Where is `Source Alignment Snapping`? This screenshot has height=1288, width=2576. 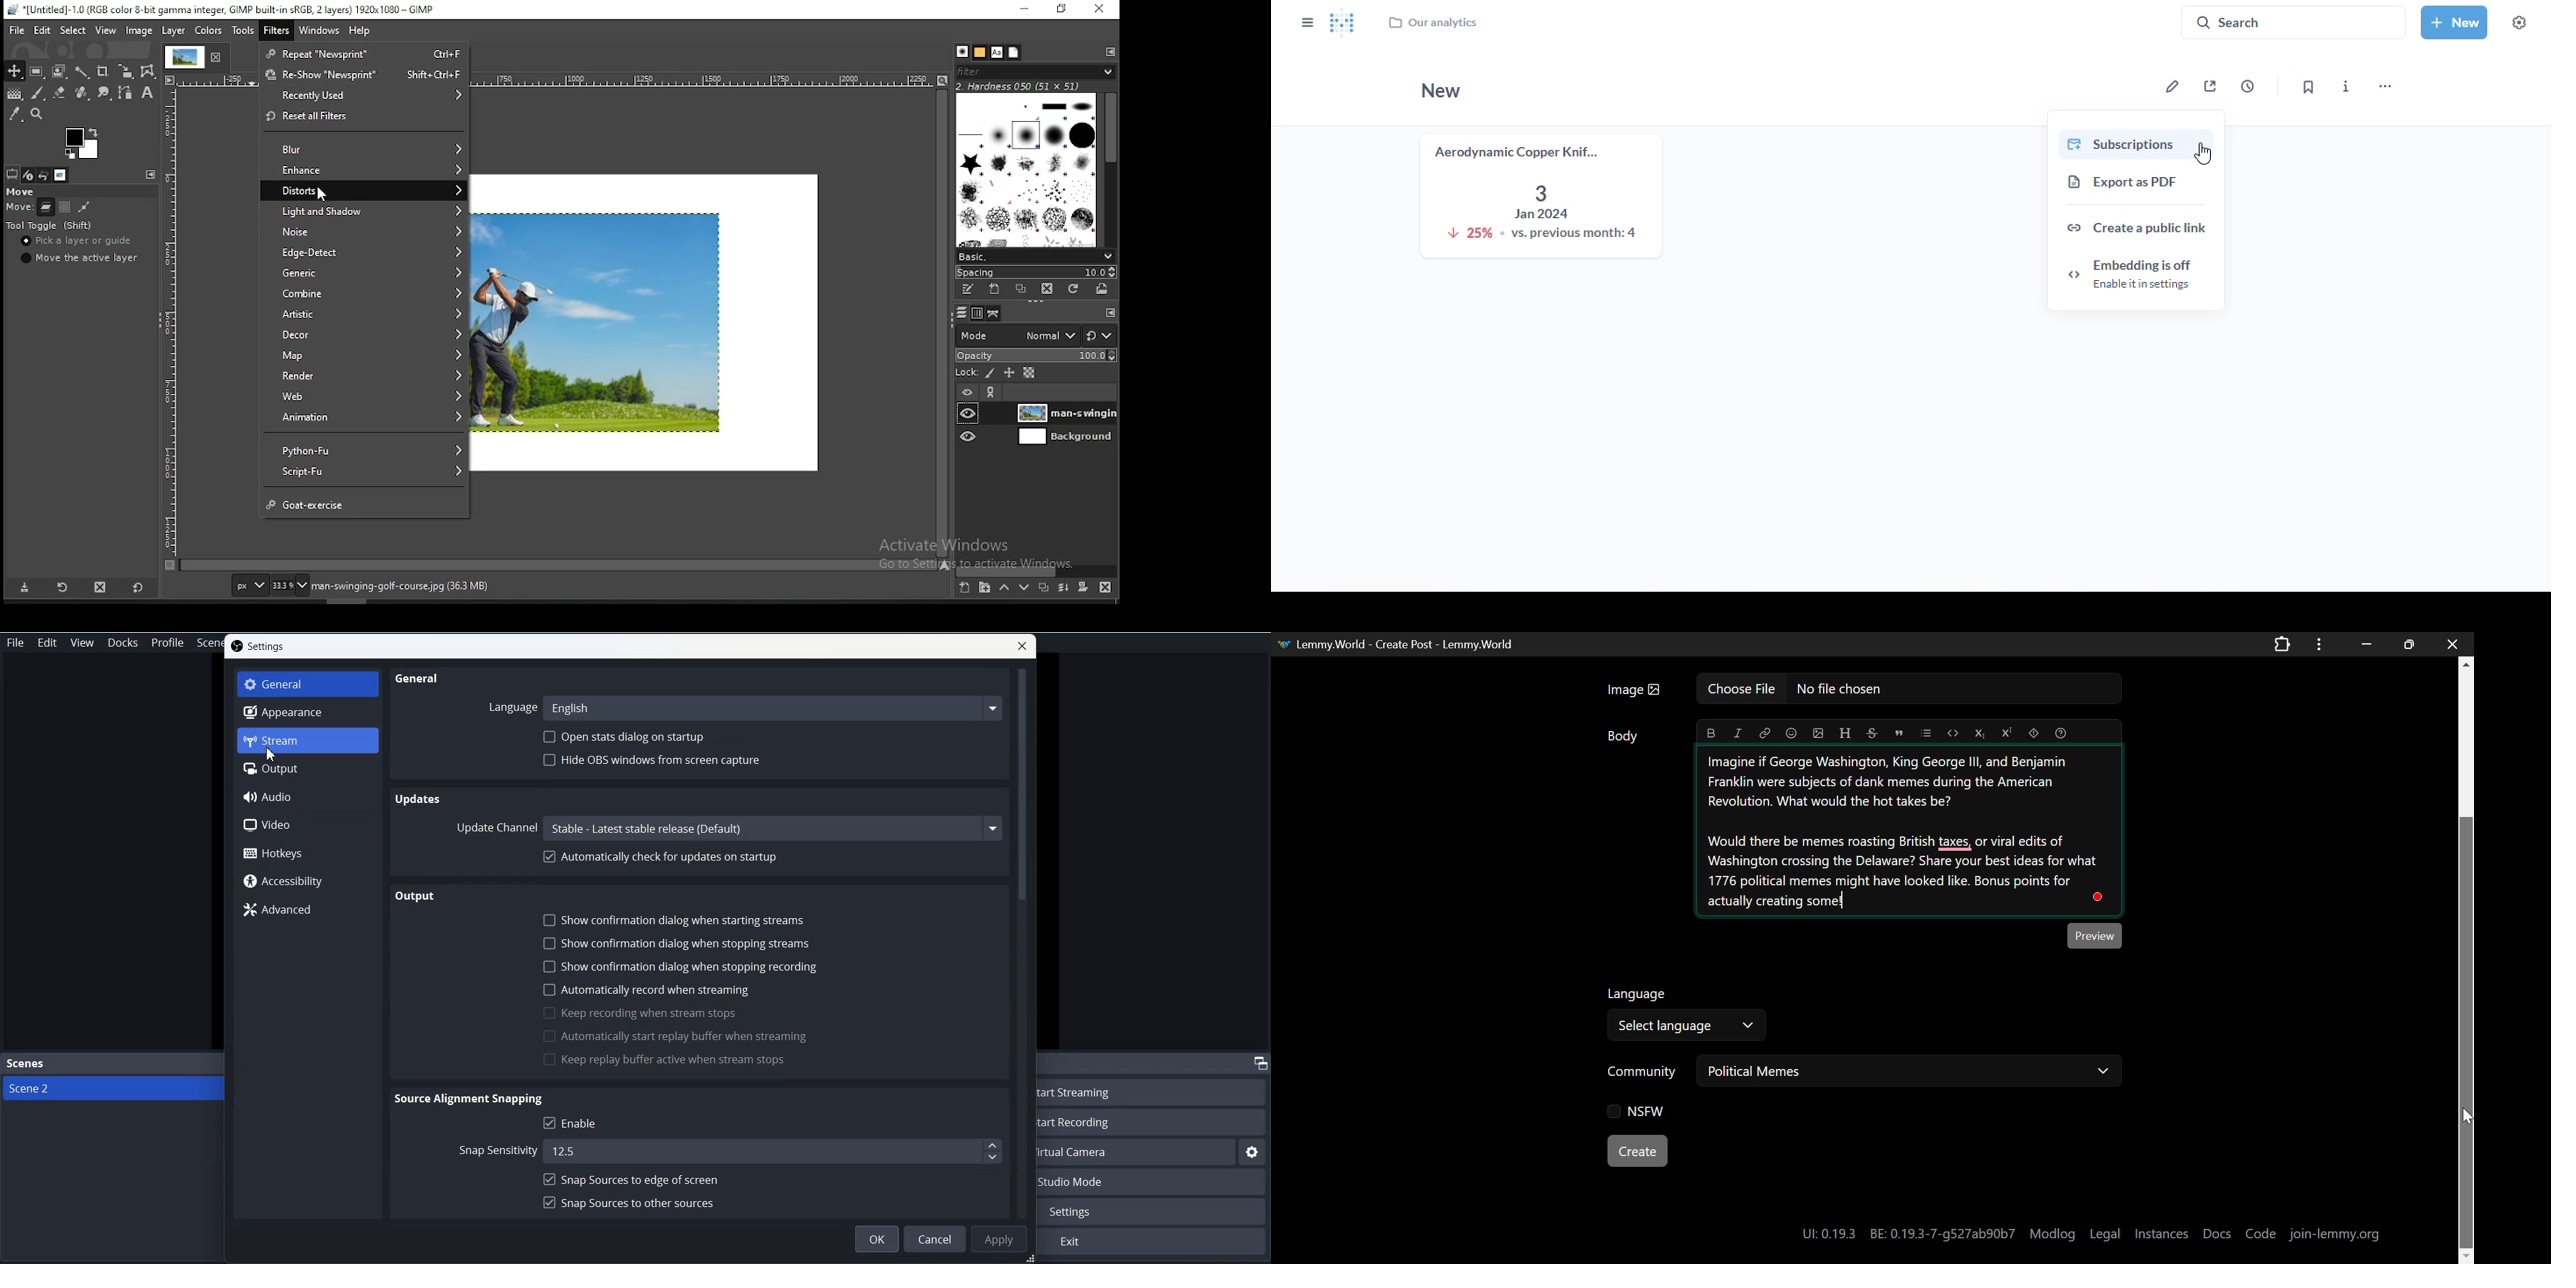
Source Alignment Snapping is located at coordinates (471, 1099).